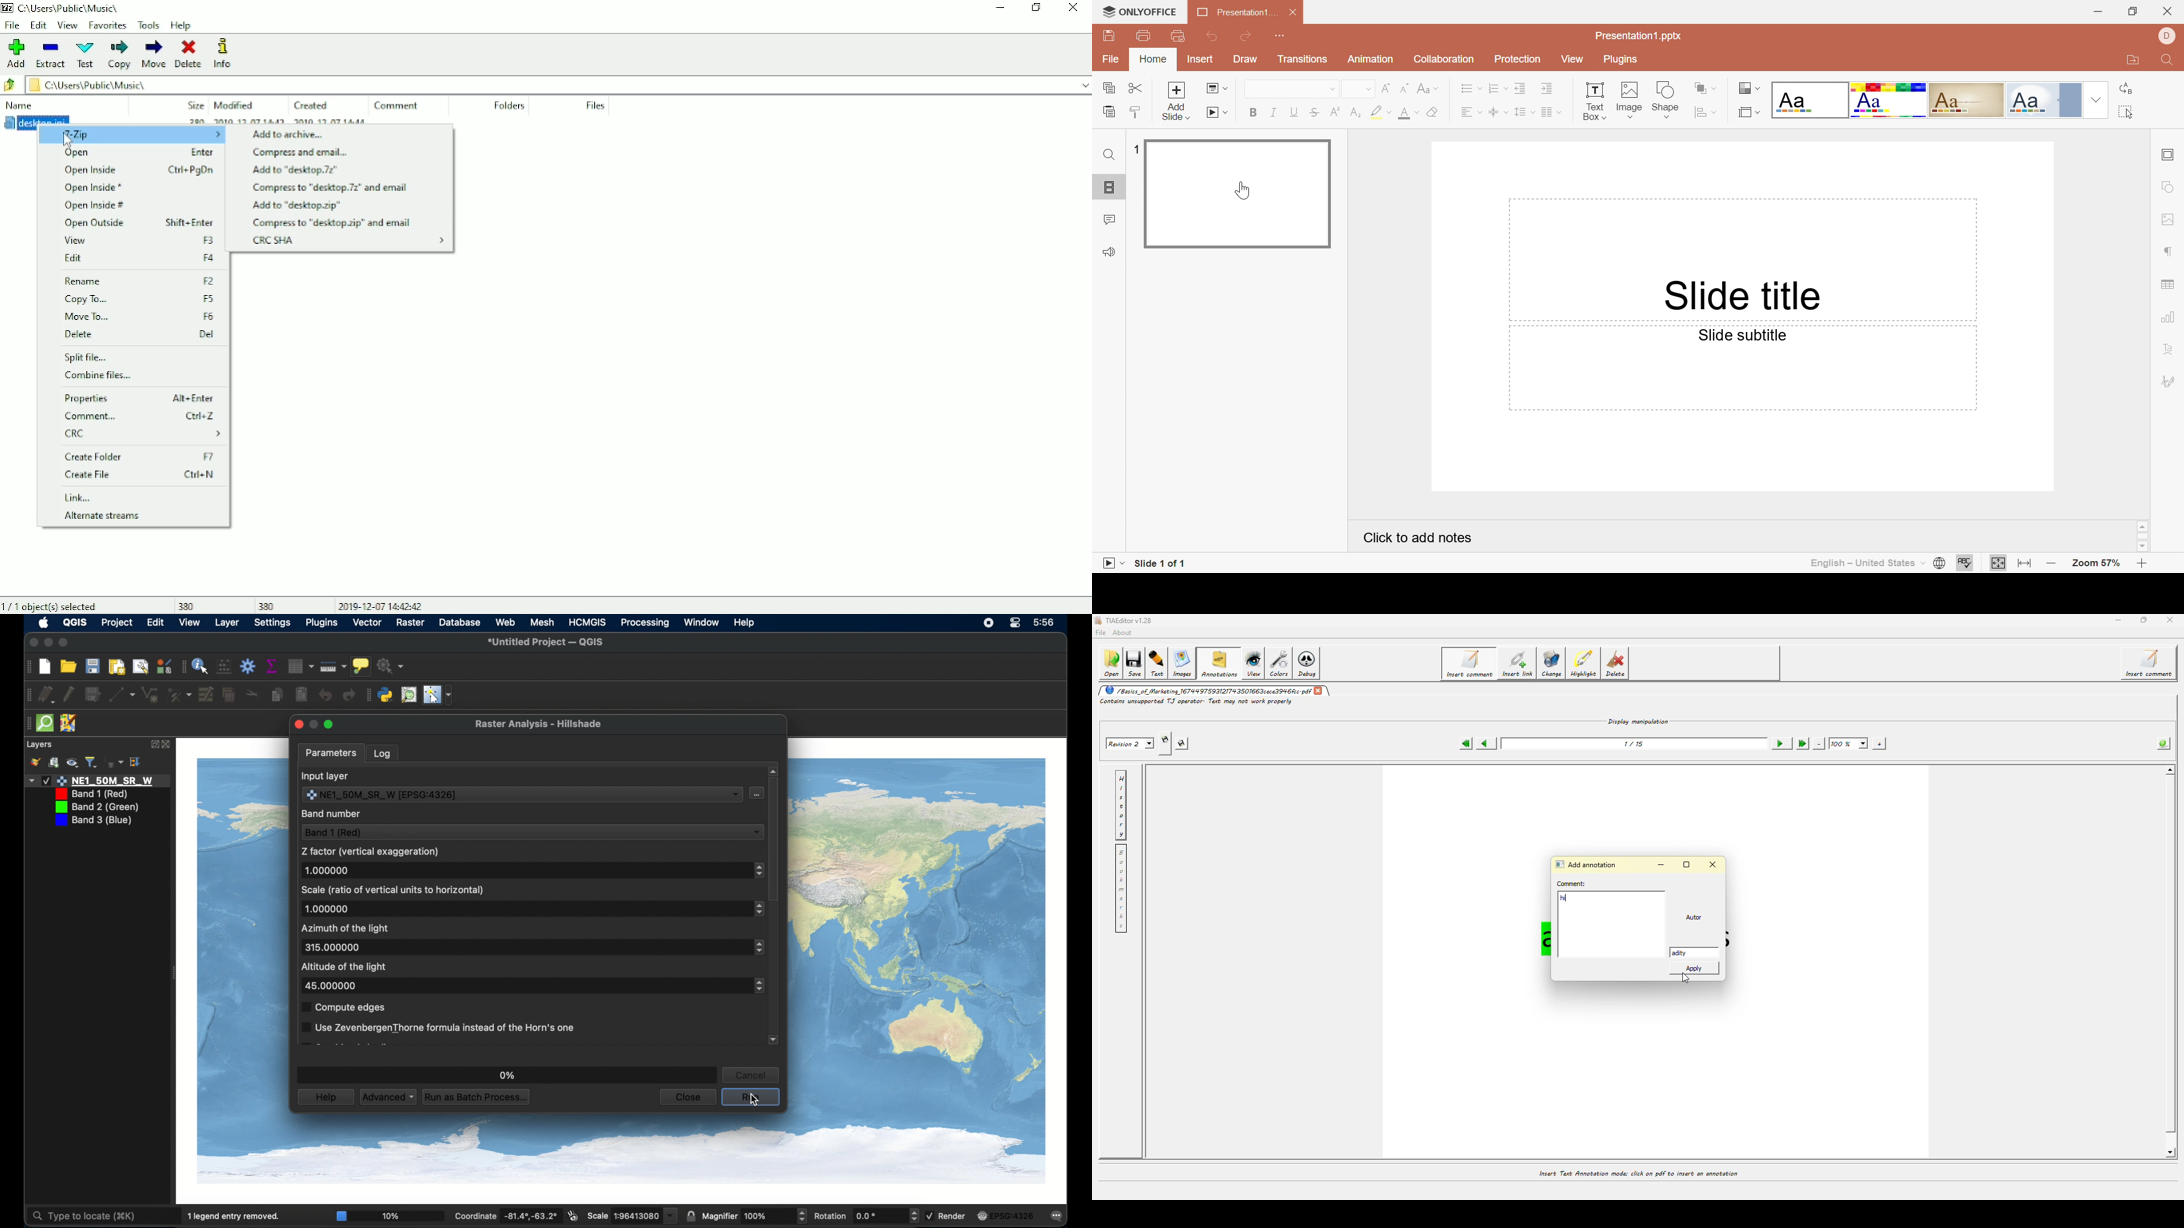  I want to click on render, so click(946, 1215).